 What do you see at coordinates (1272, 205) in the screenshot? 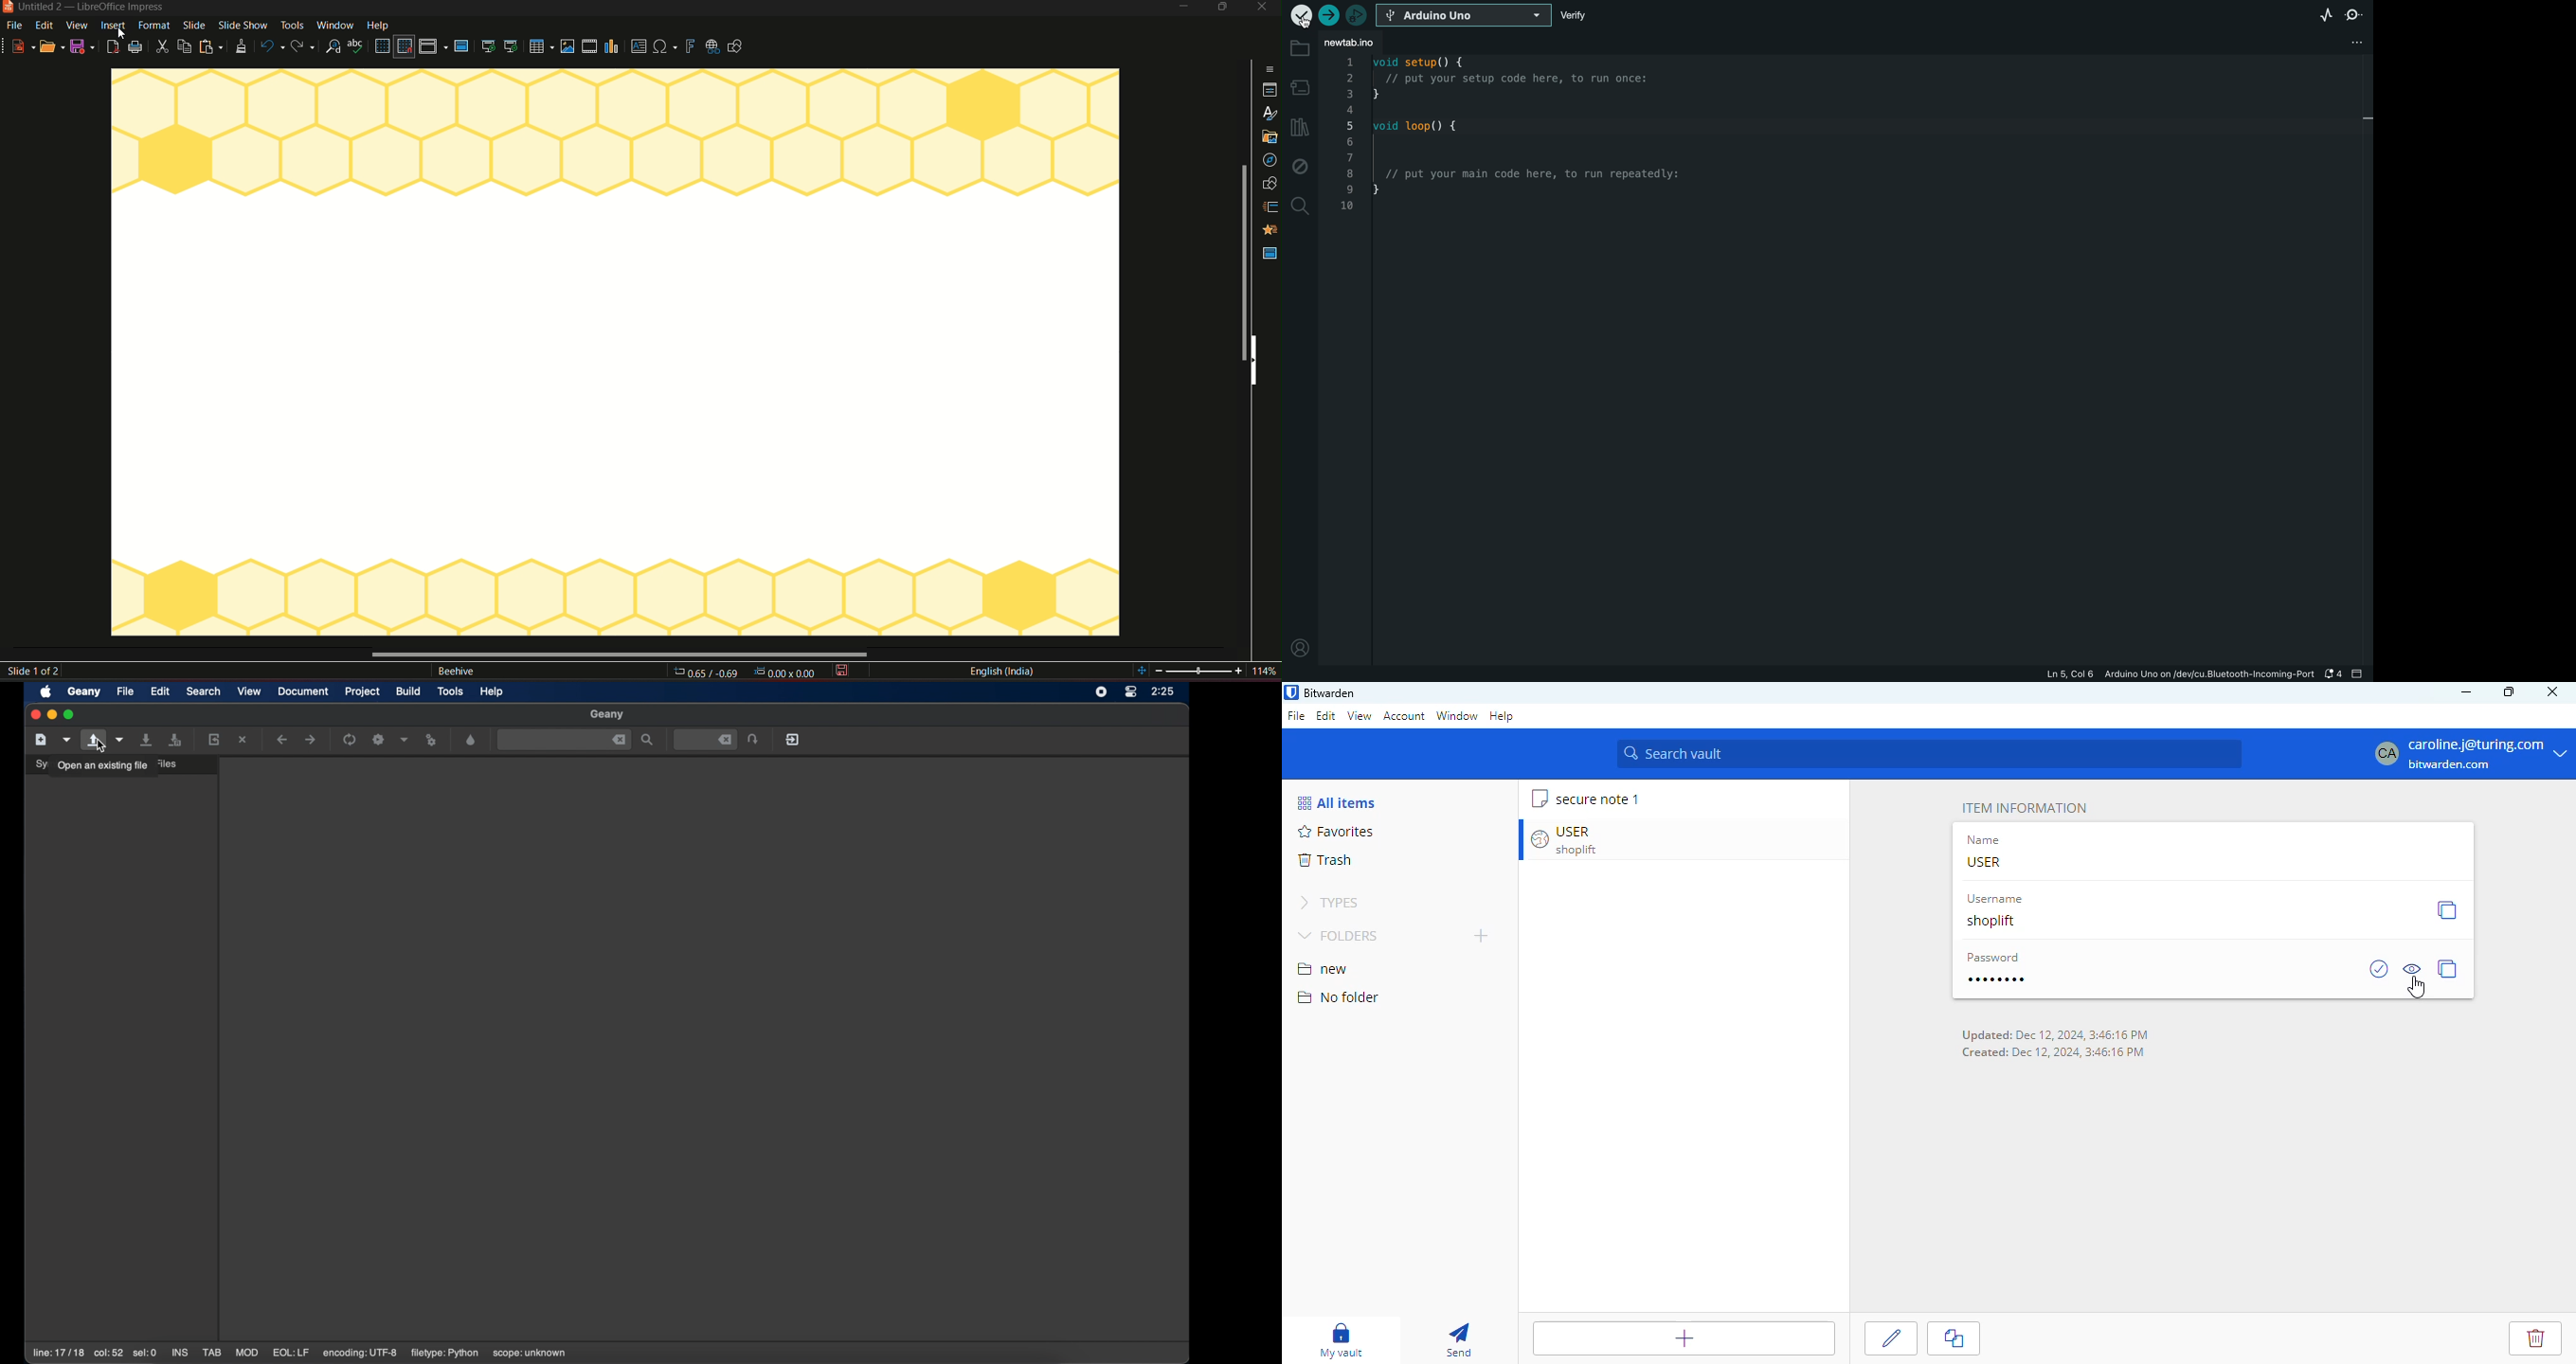
I see `slide transition ` at bounding box center [1272, 205].